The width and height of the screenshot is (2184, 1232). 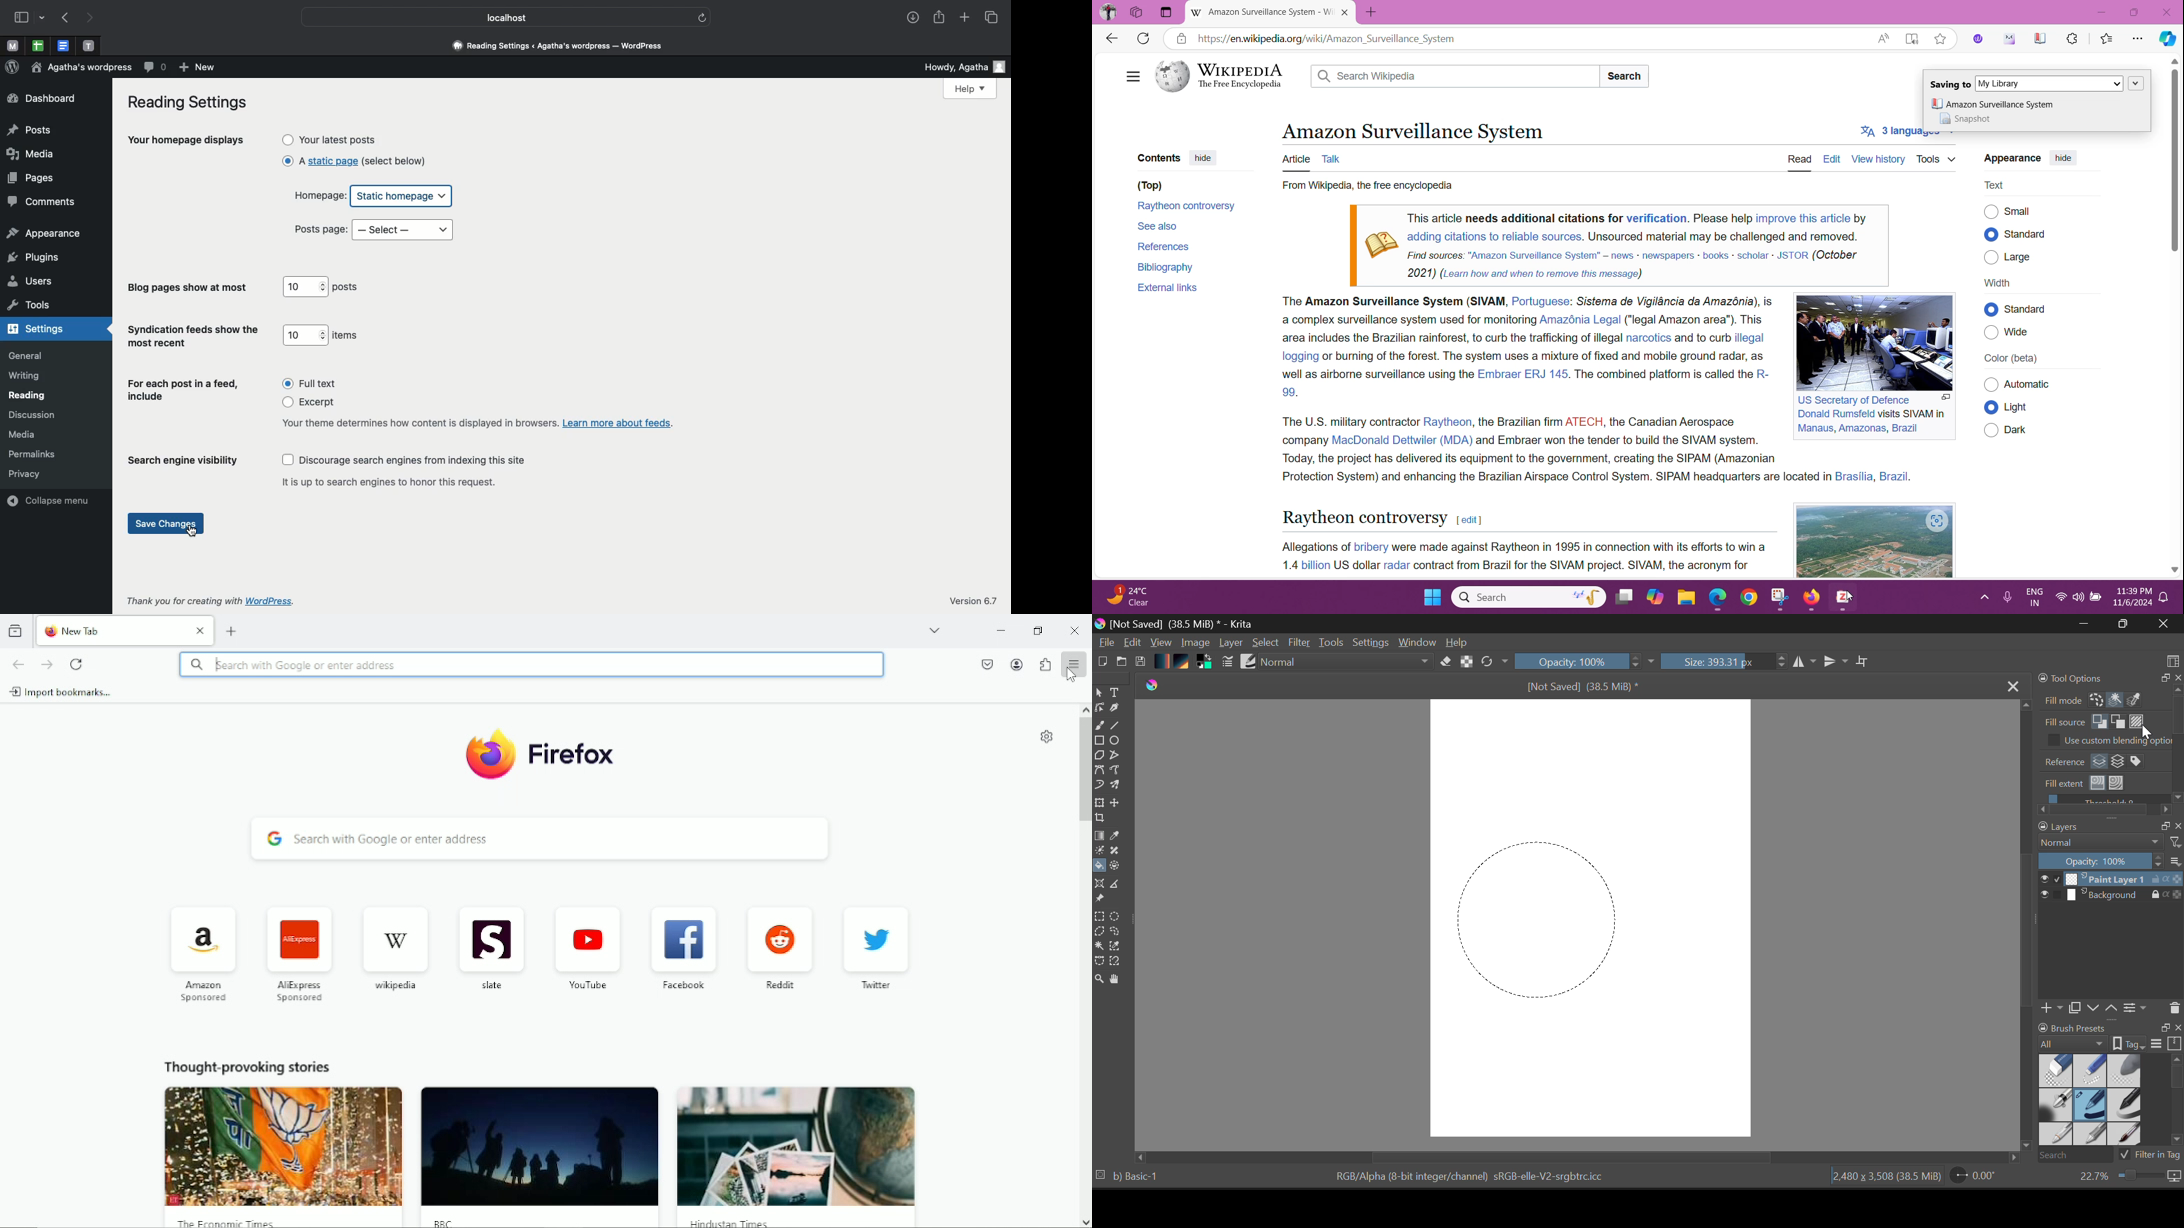 What do you see at coordinates (1085, 1222) in the screenshot?
I see `Scroll Down` at bounding box center [1085, 1222].